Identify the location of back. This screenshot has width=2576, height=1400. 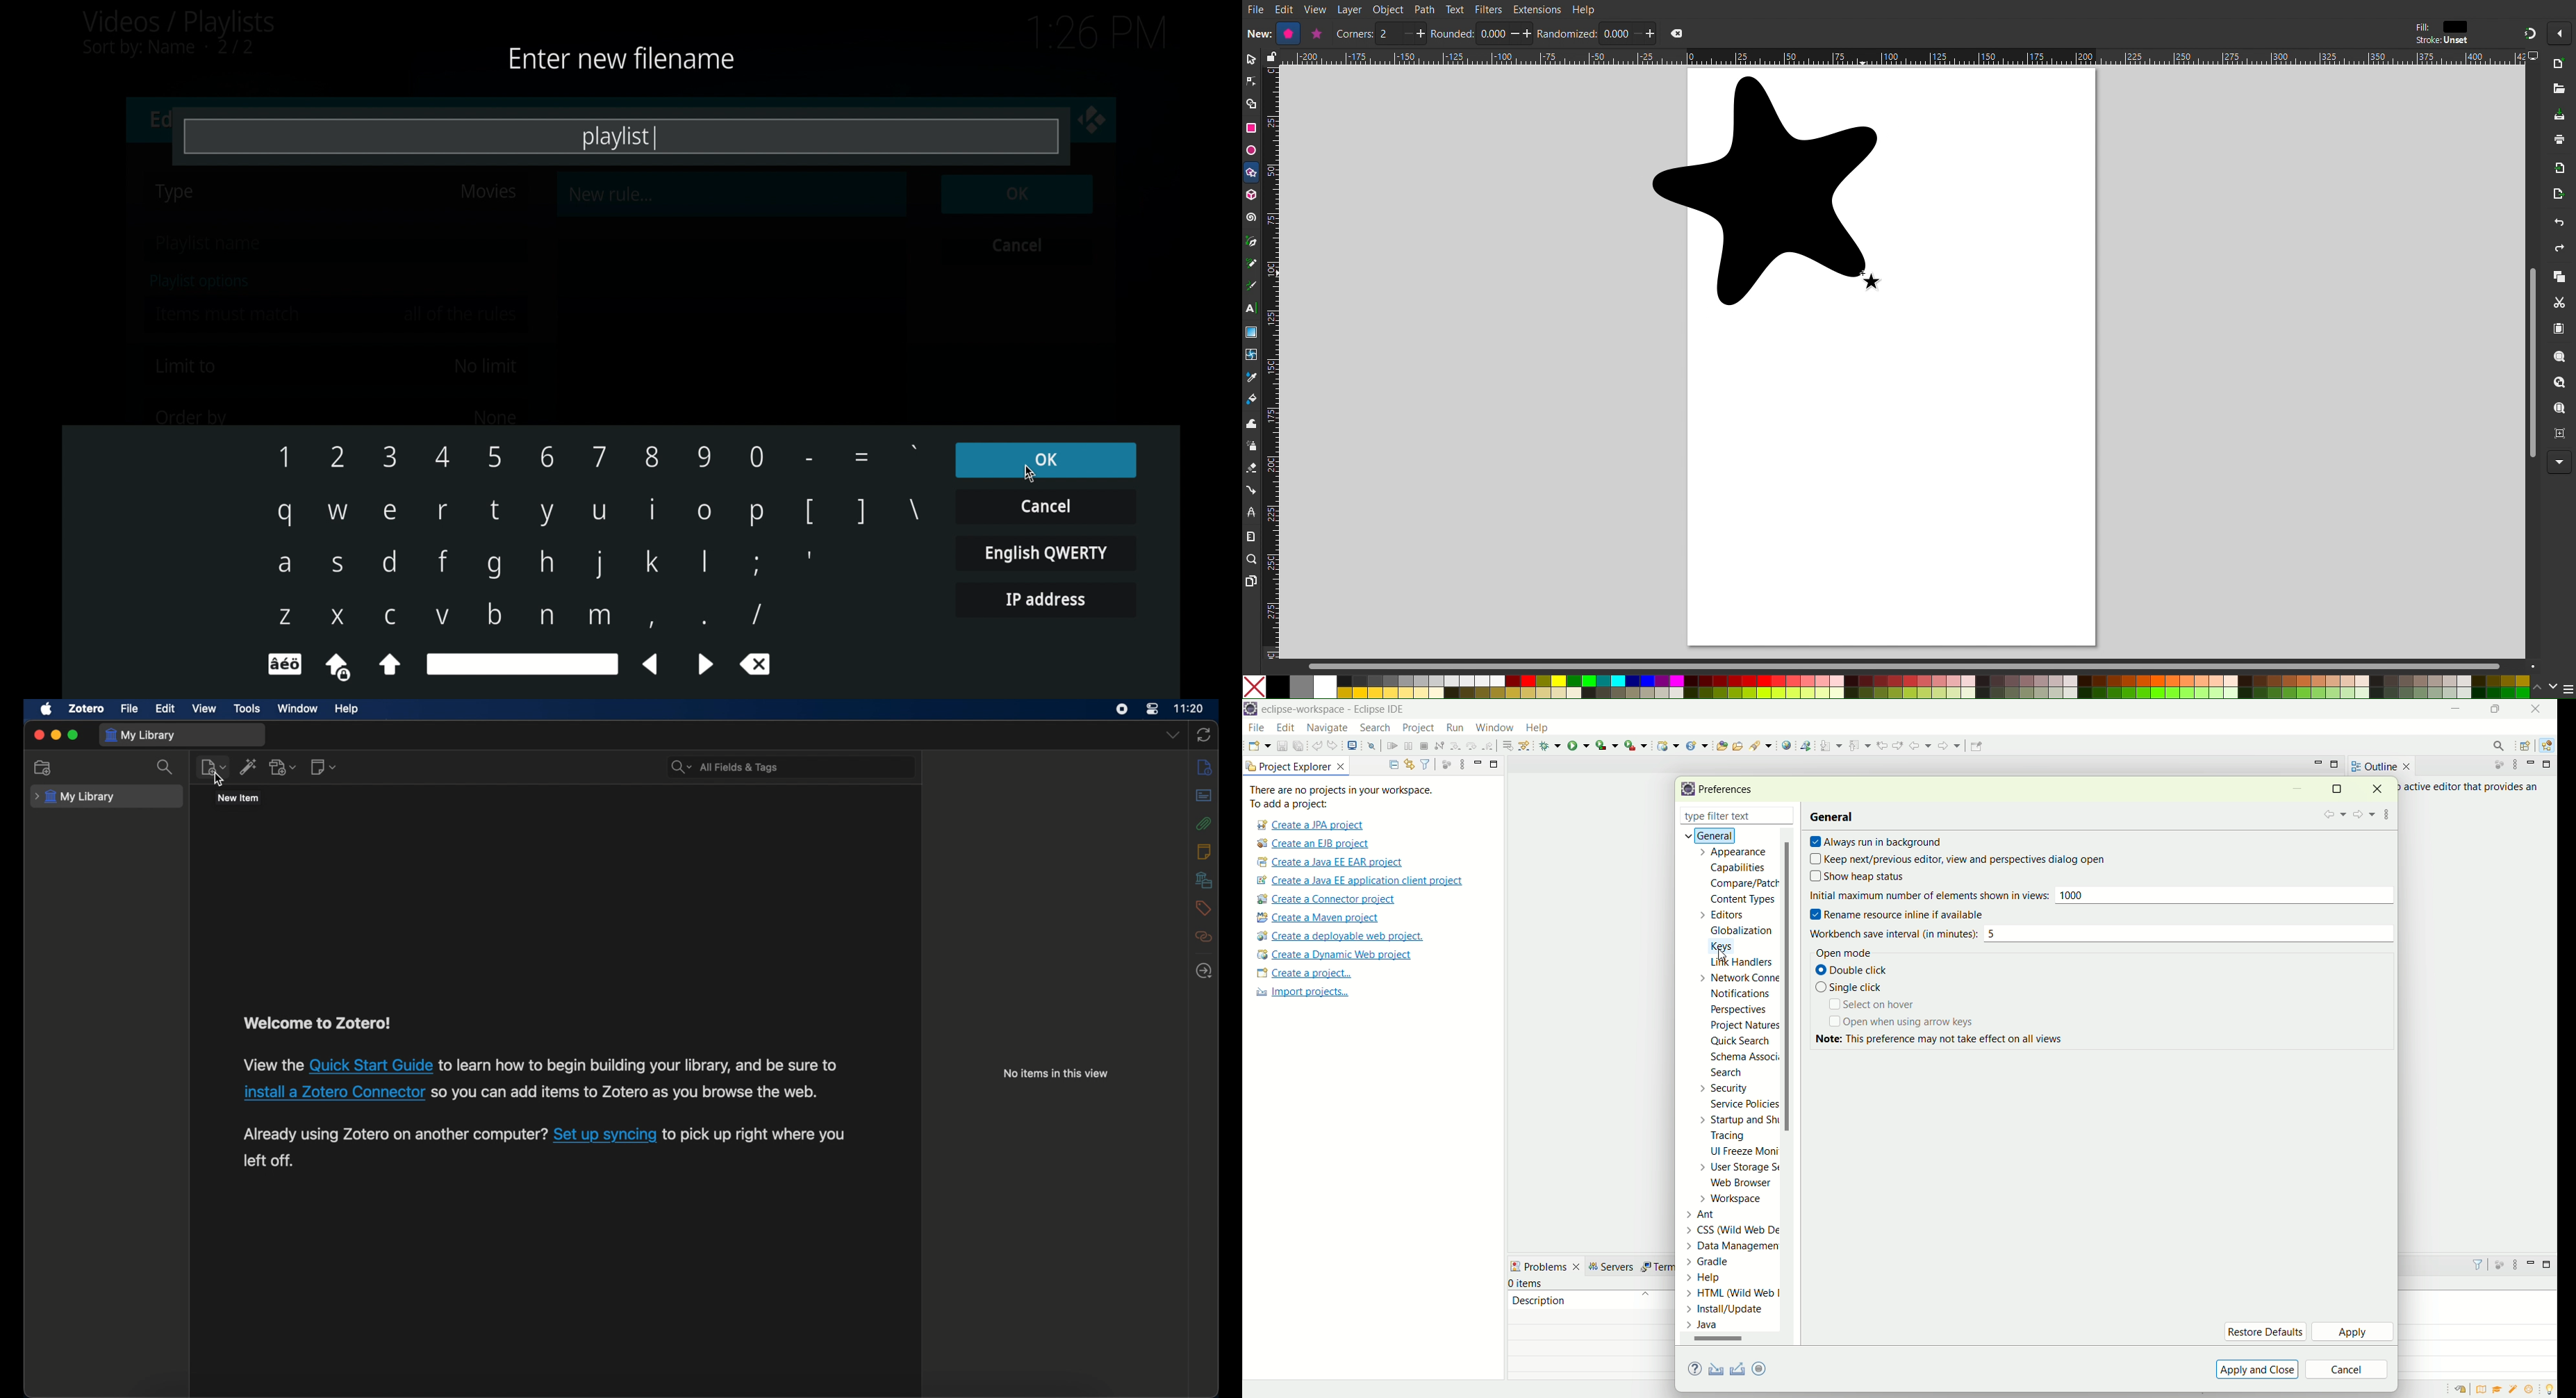
(1923, 745).